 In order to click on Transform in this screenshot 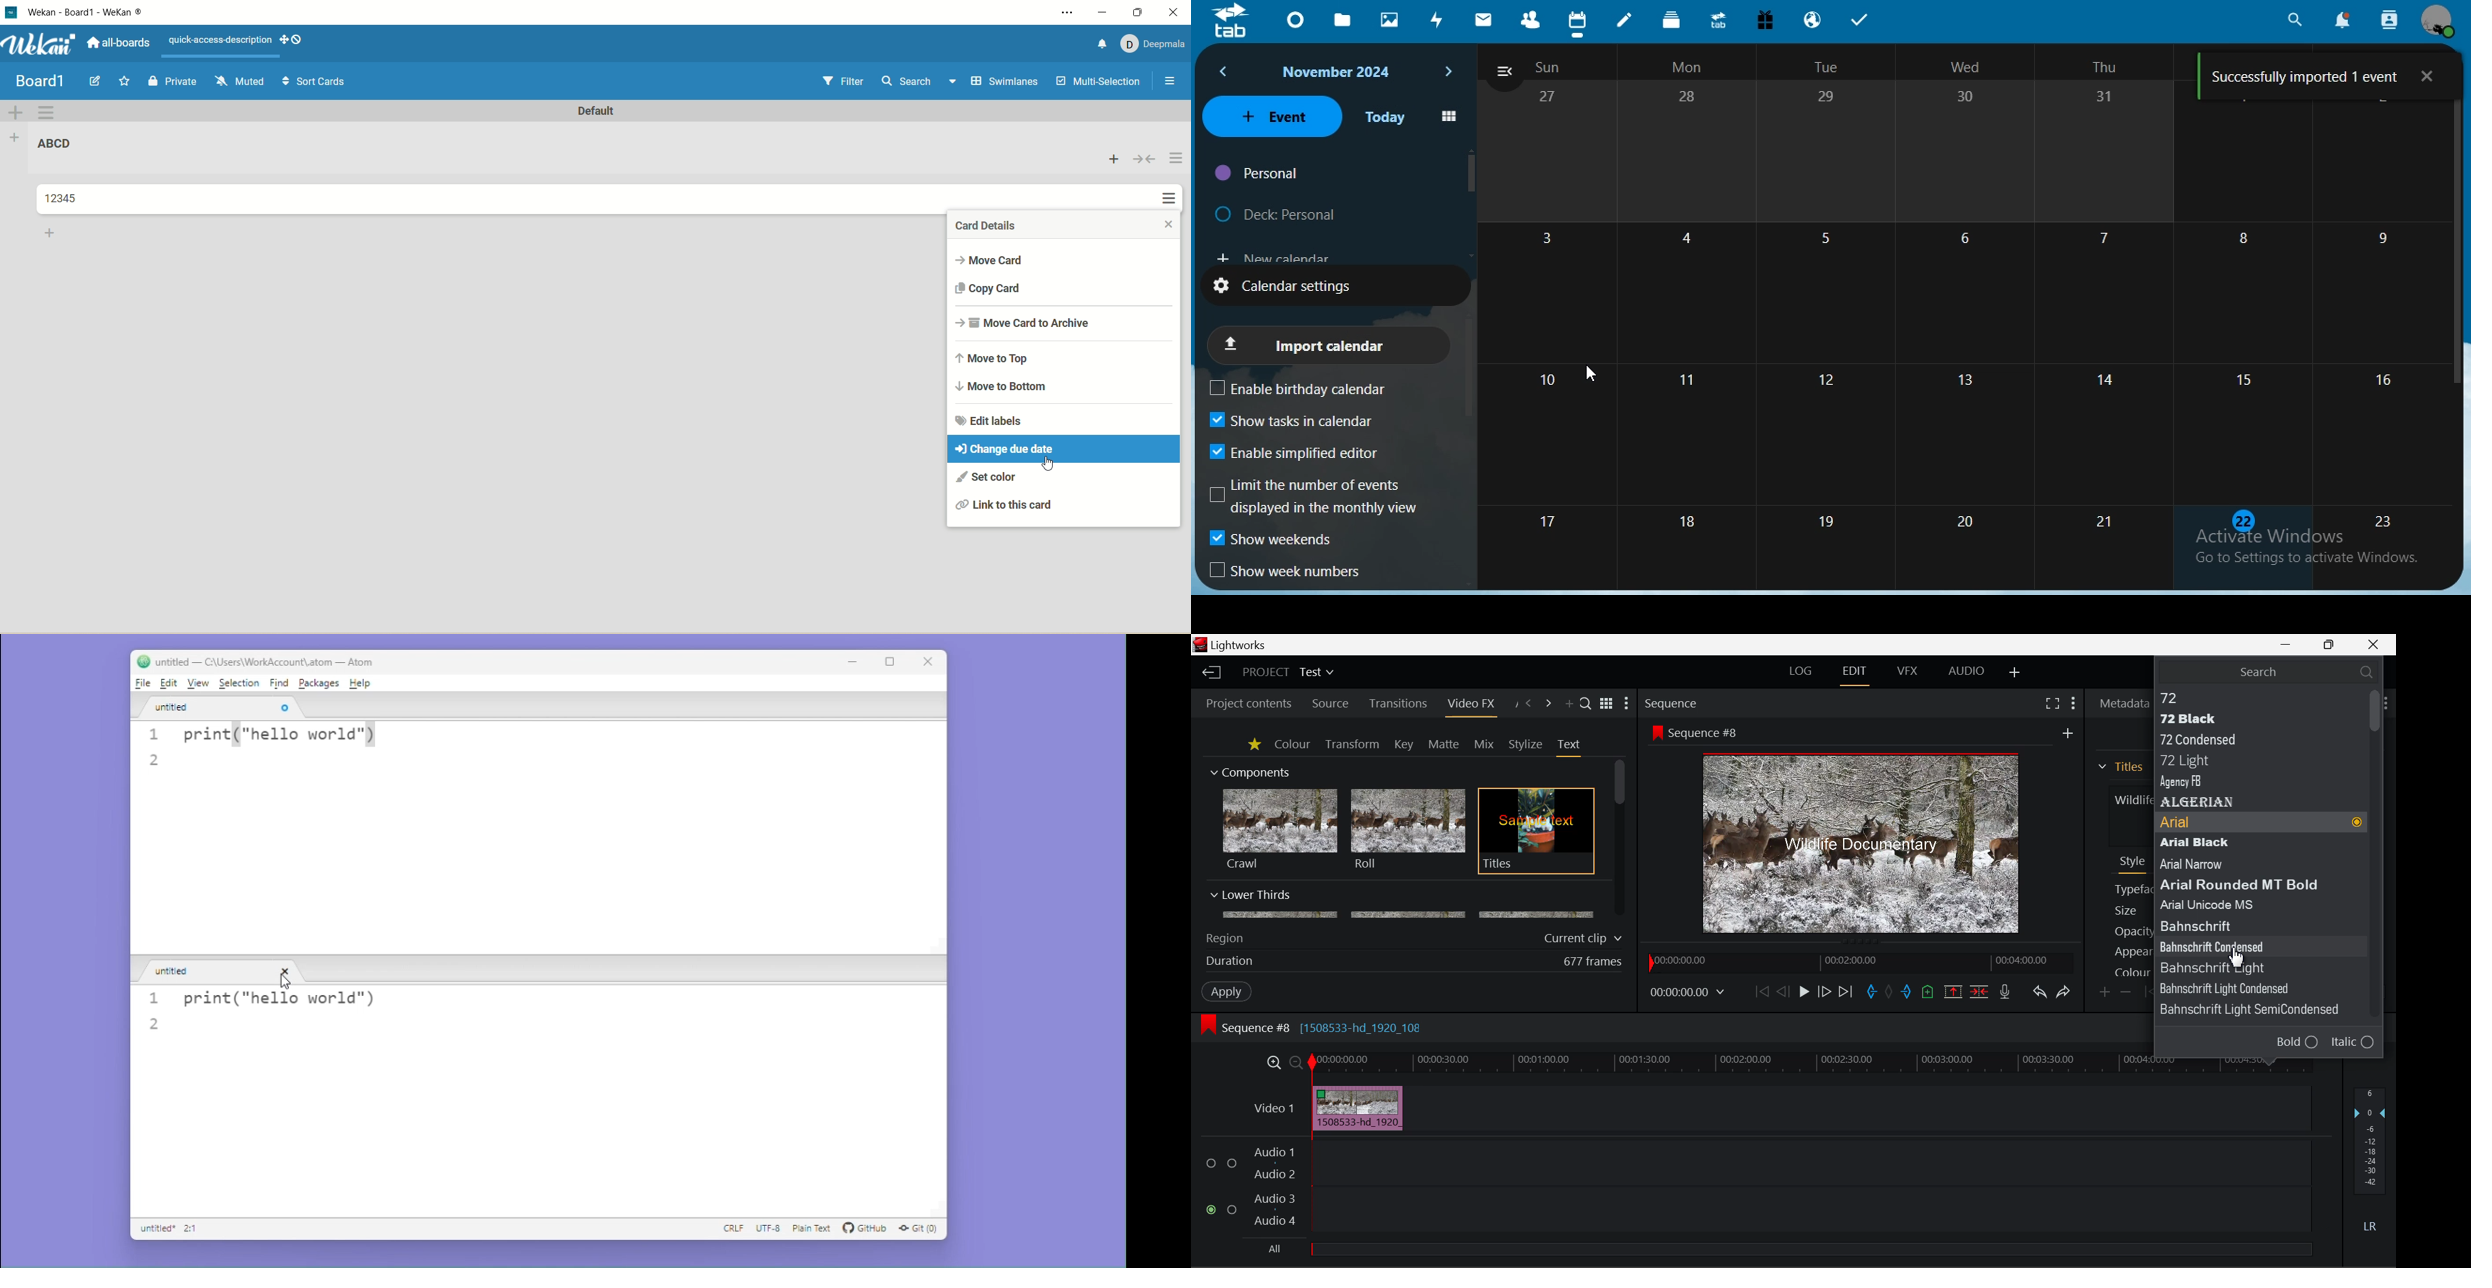, I will do `click(1354, 745)`.